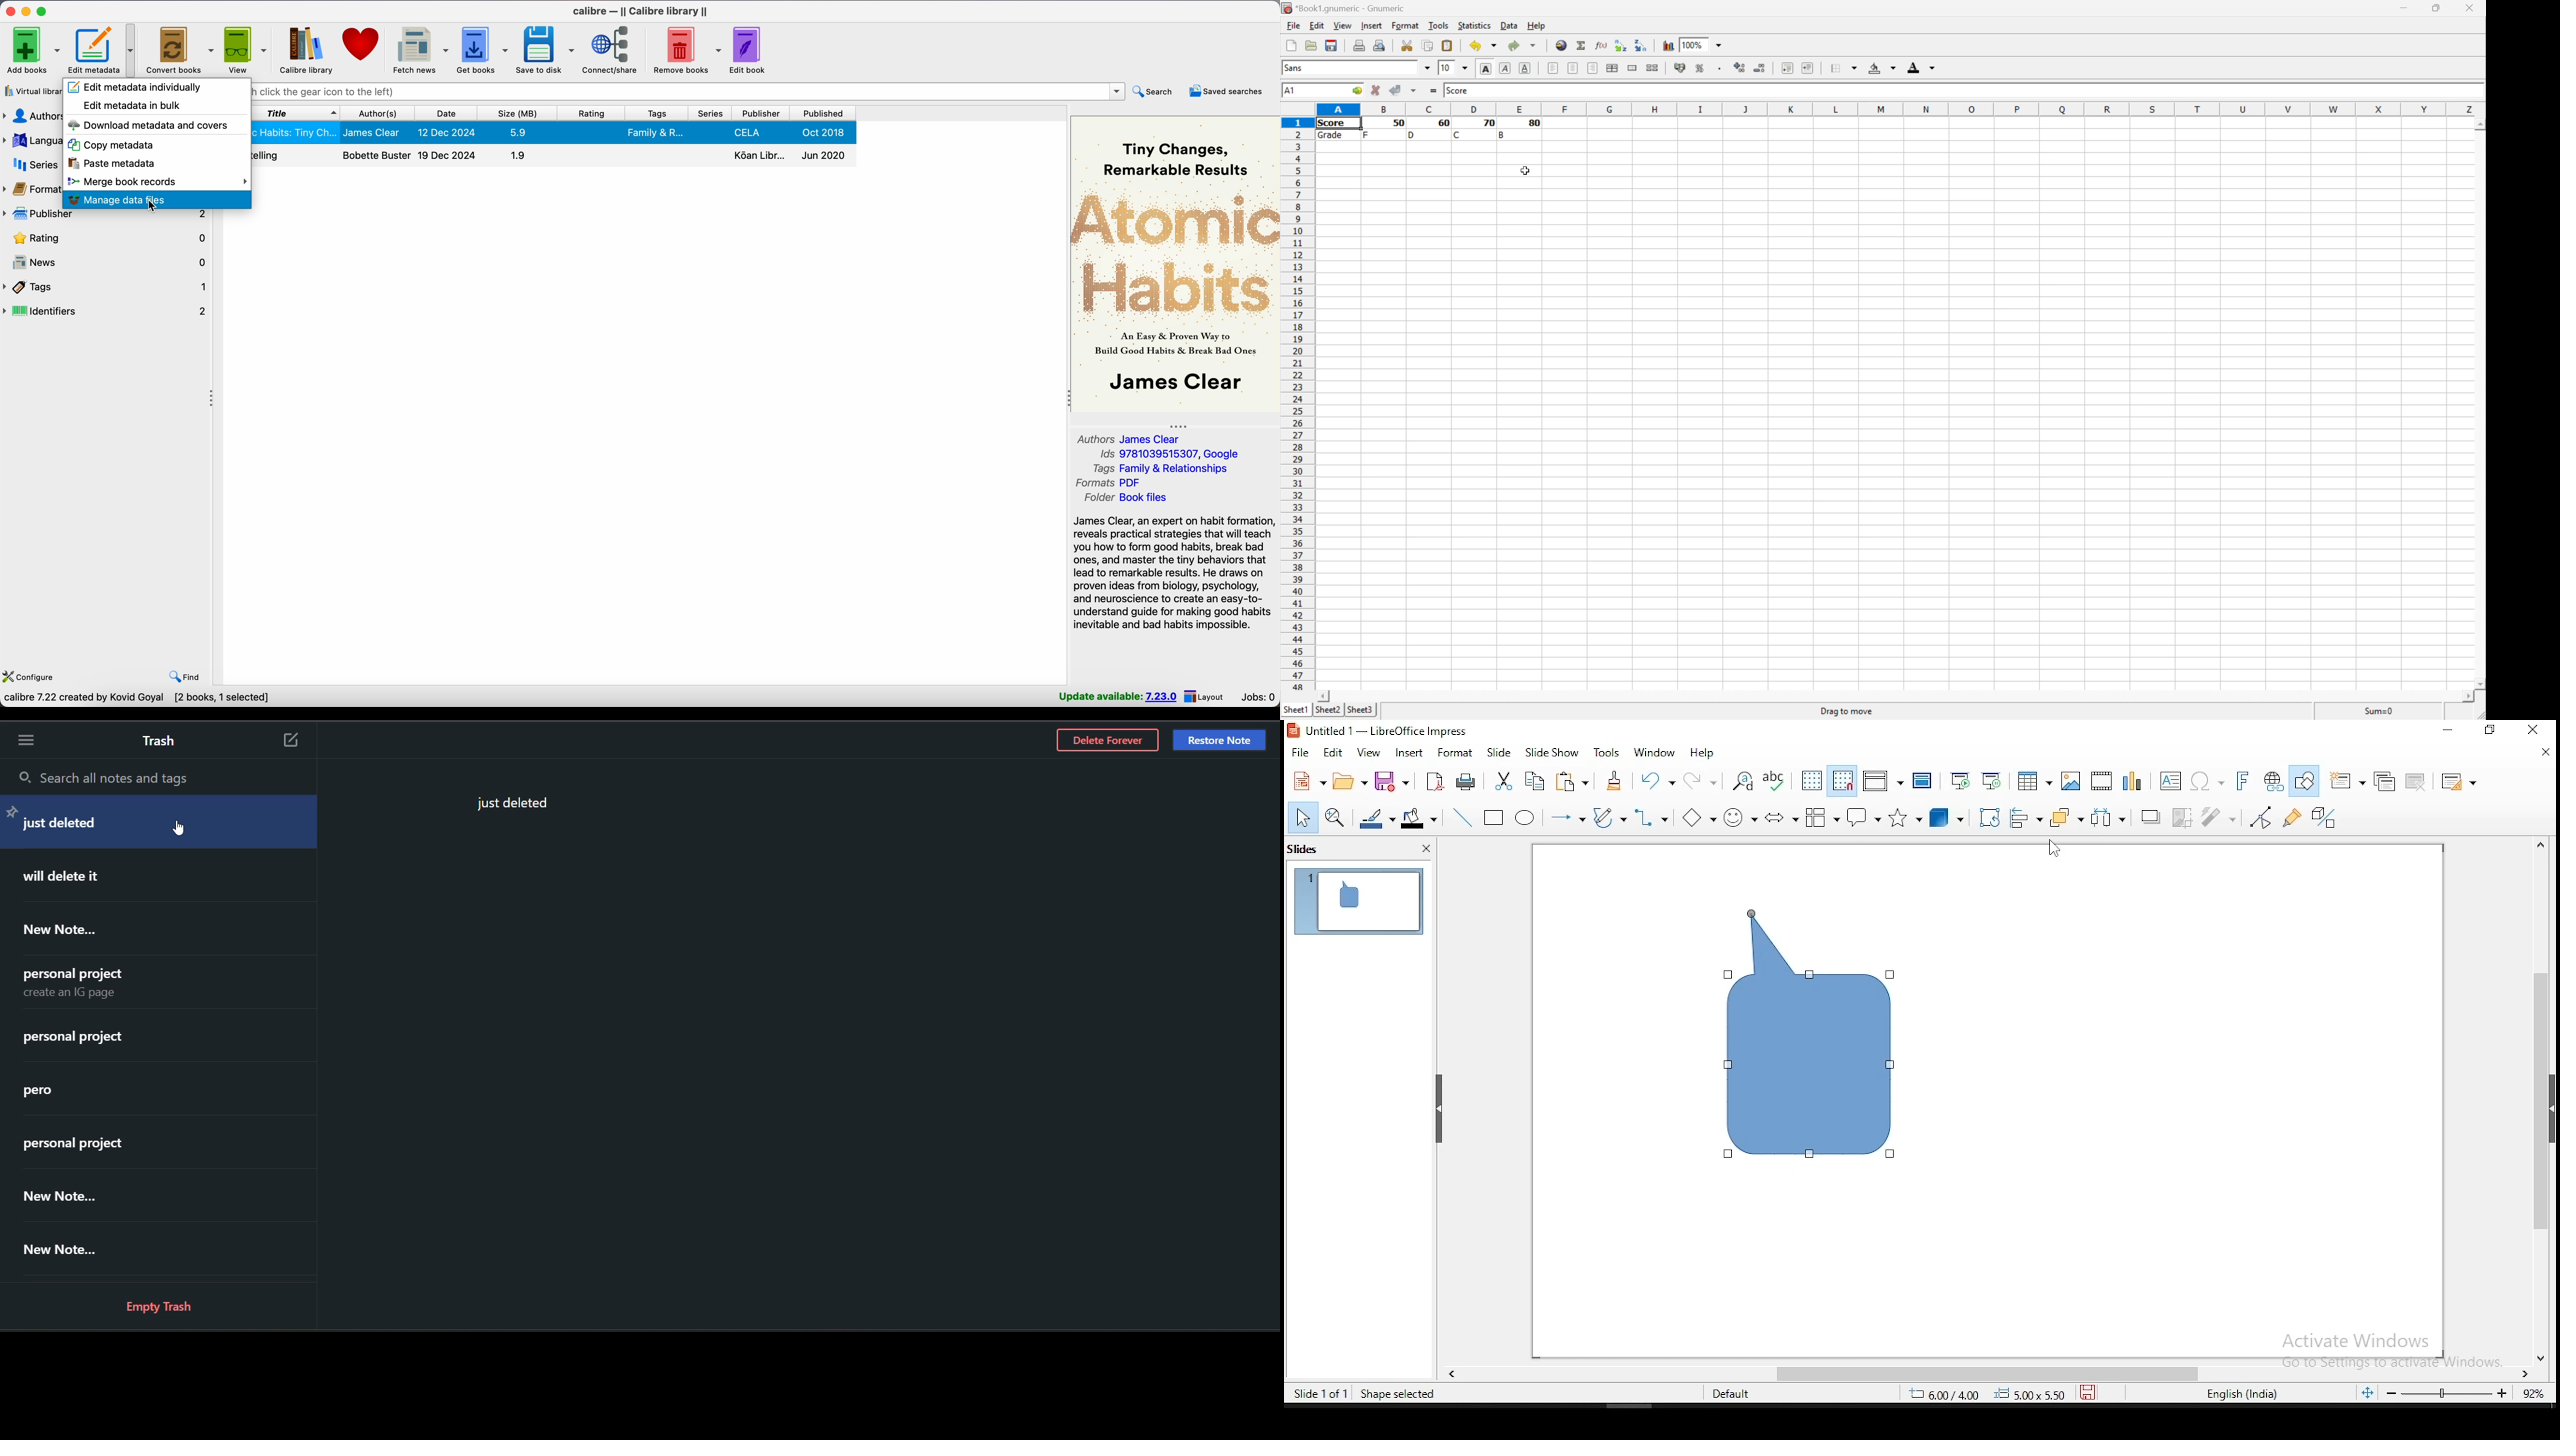  Describe the element at coordinates (181, 675) in the screenshot. I see `find` at that location.